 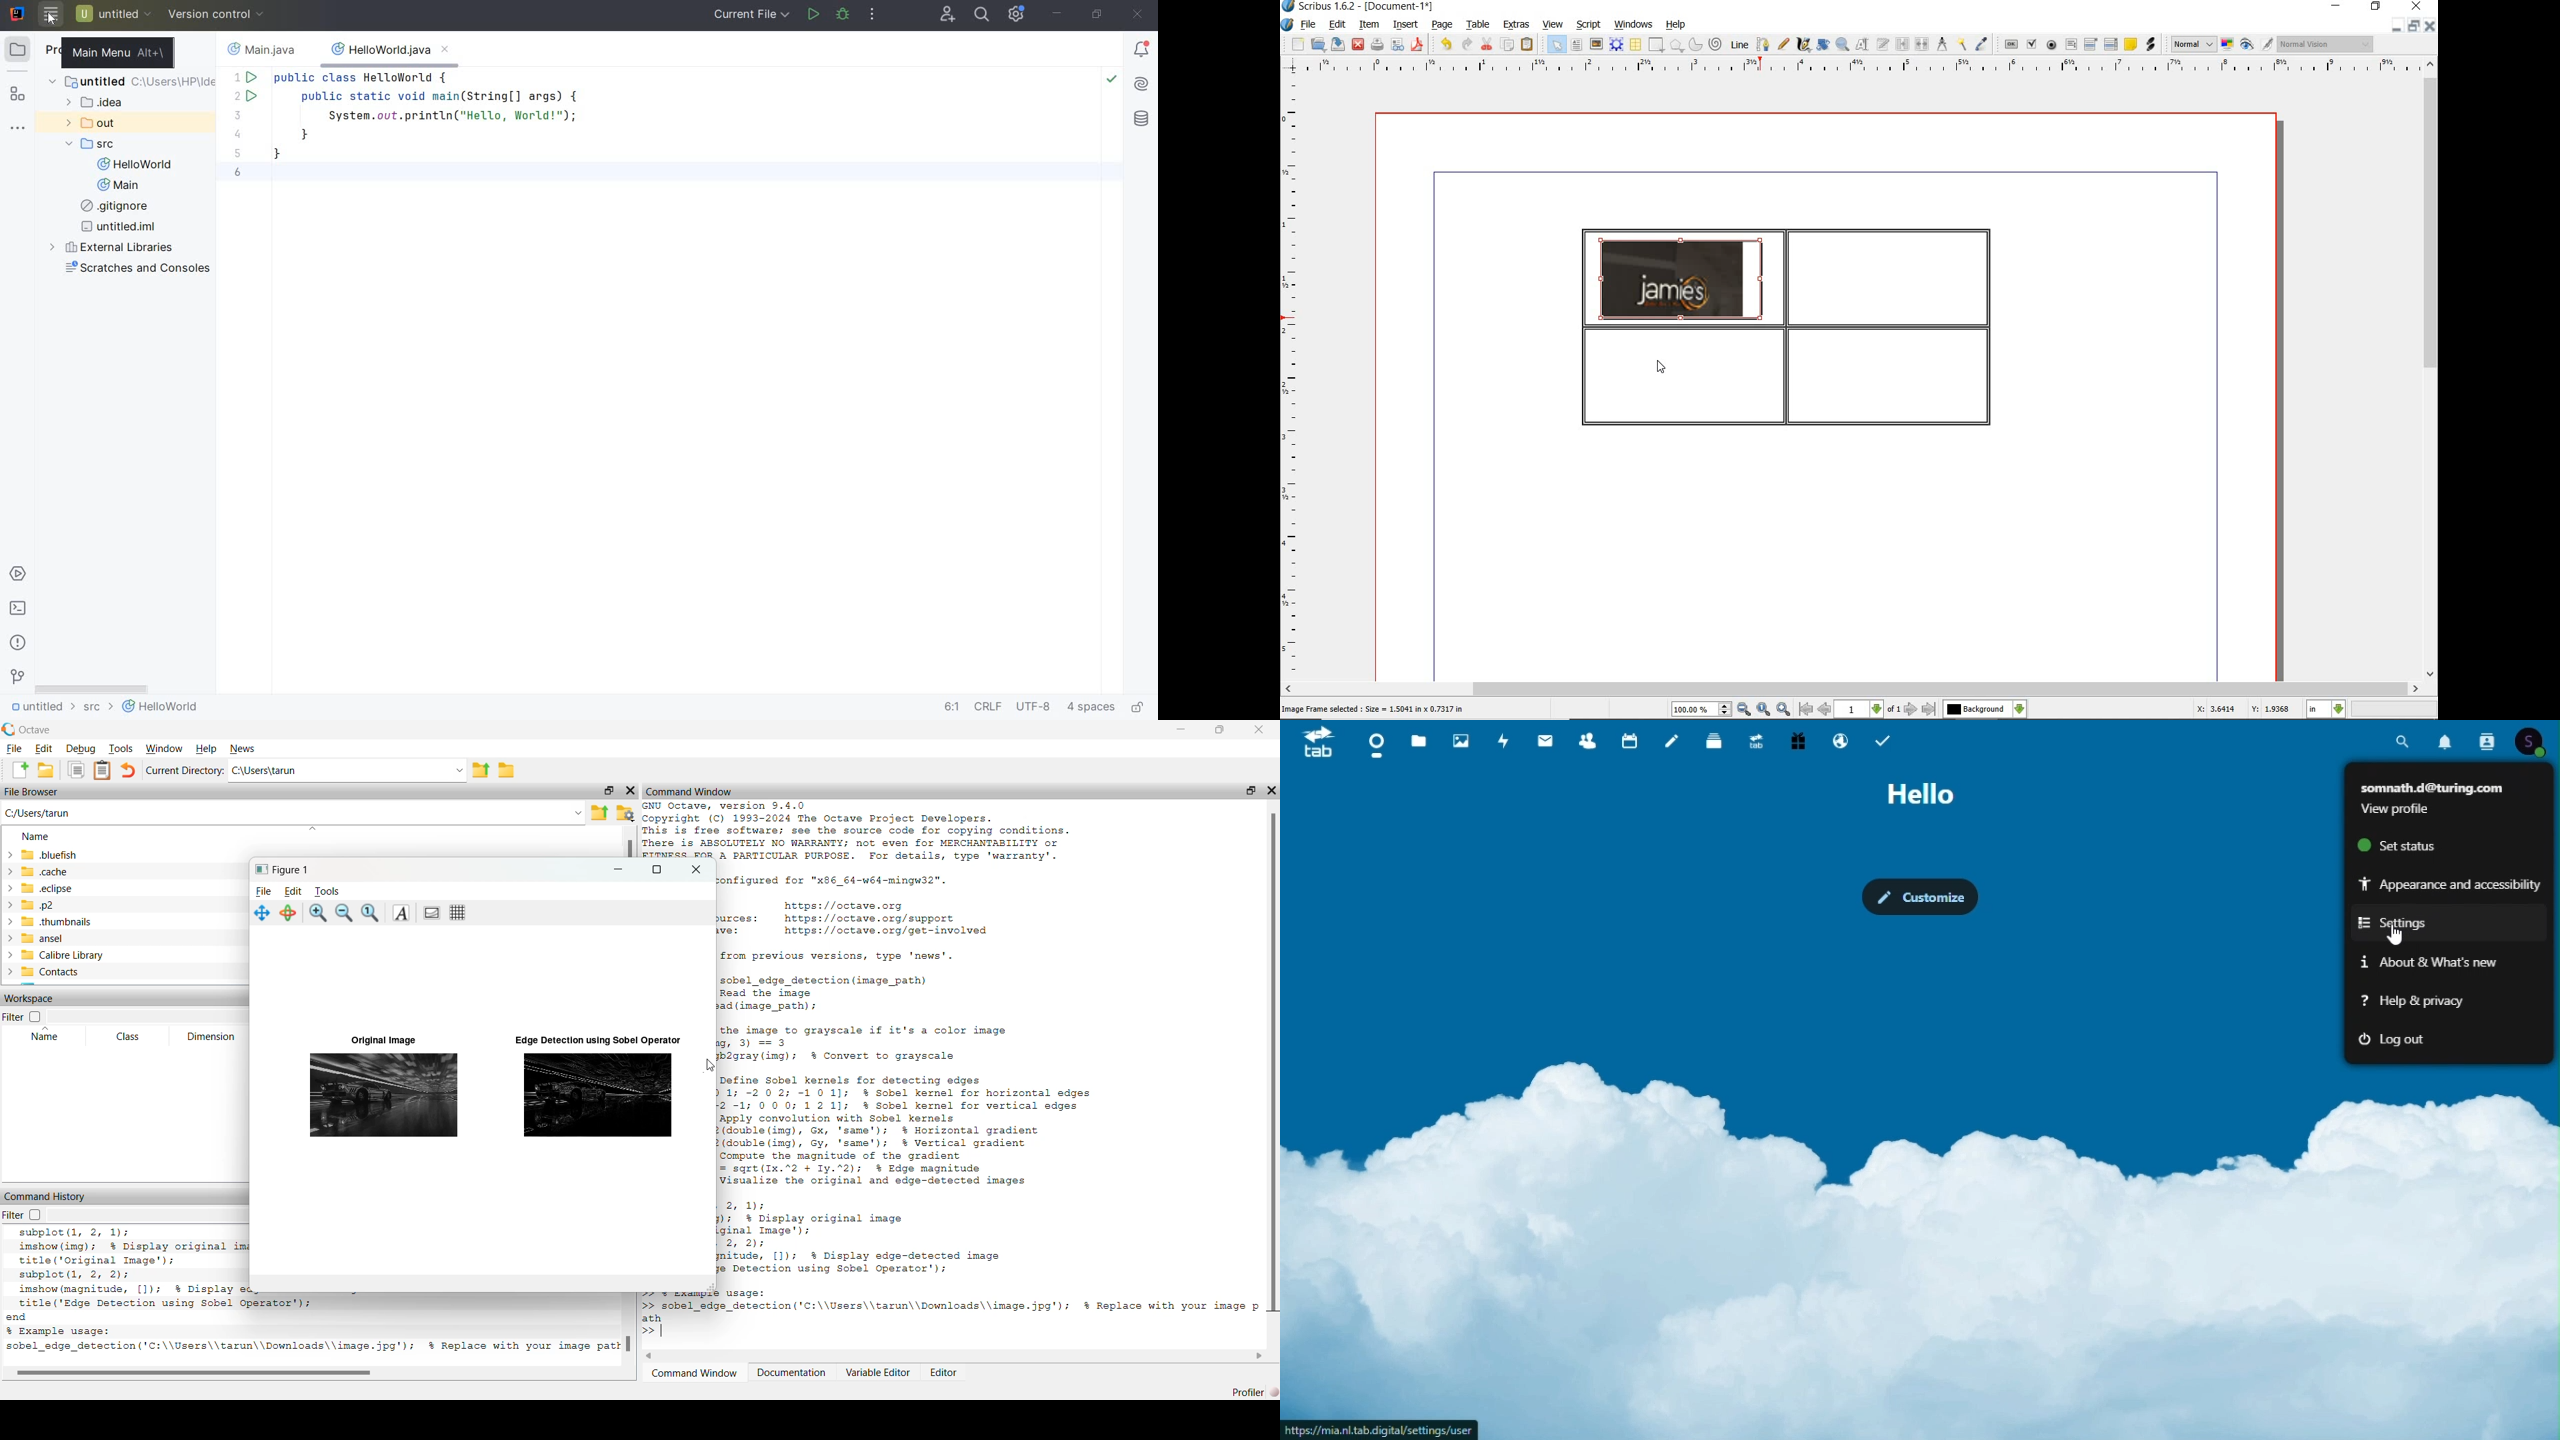 I want to click on zoom in, so click(x=1784, y=710).